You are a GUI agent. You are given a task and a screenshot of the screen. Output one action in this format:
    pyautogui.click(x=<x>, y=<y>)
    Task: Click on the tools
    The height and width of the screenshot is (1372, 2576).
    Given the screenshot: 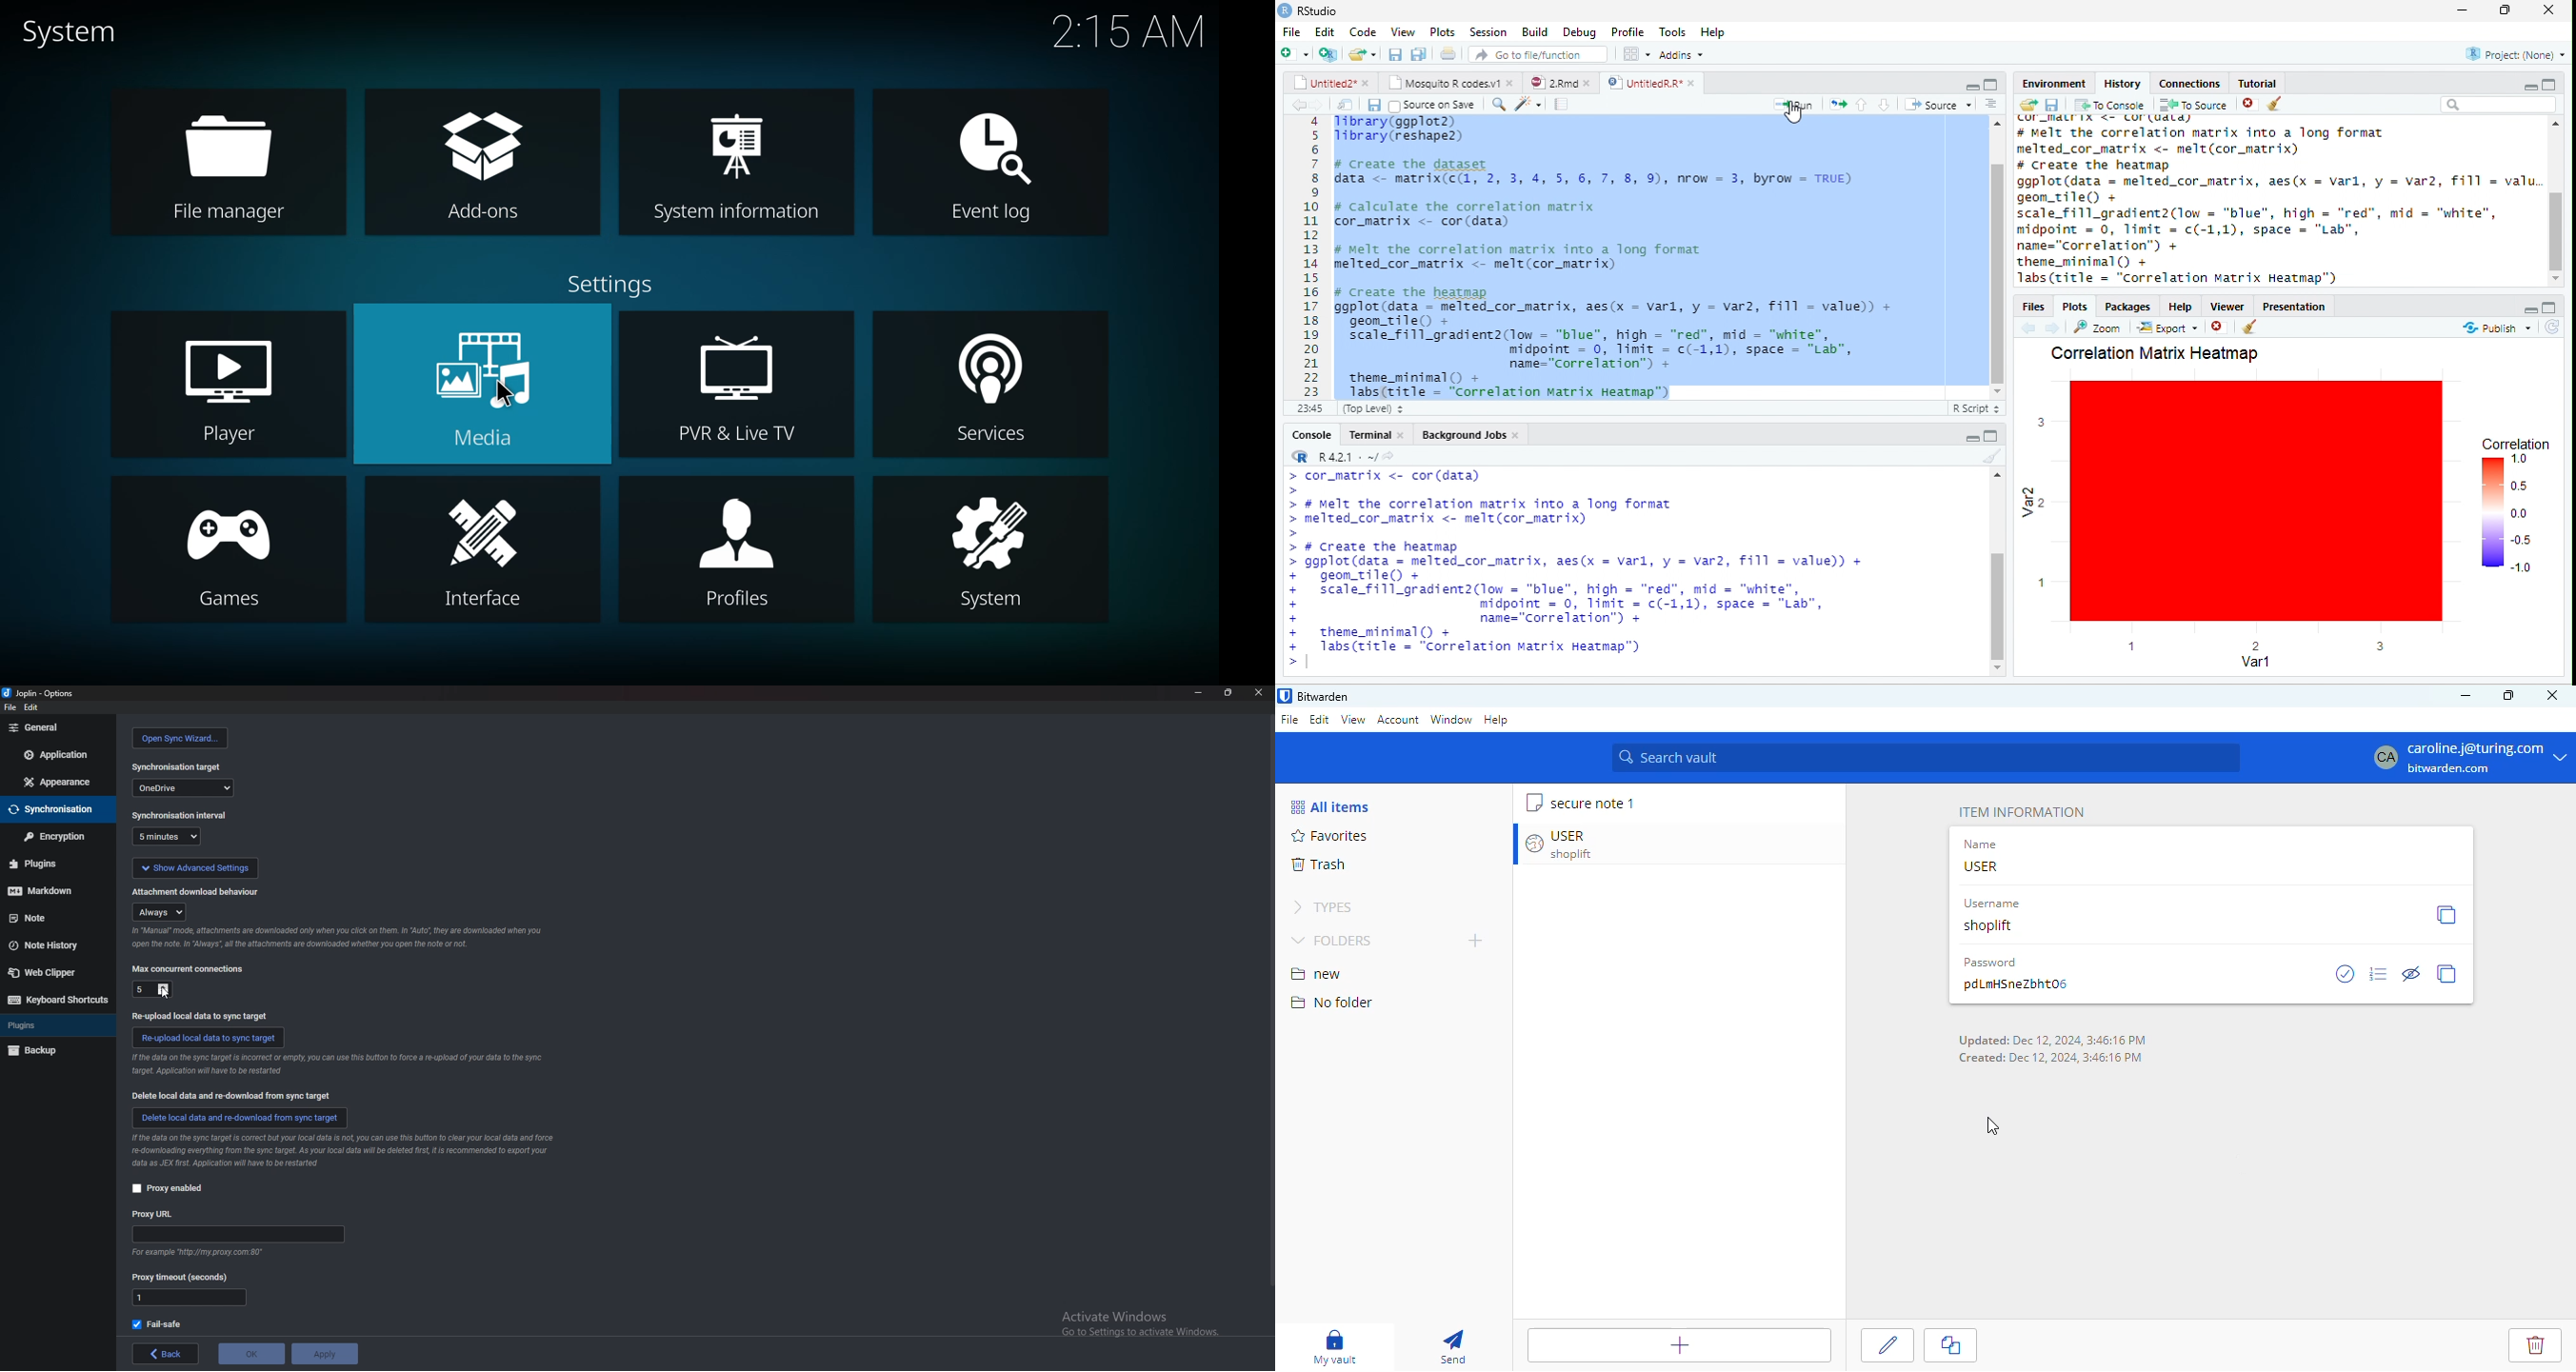 What is the action you would take?
    pyautogui.click(x=1672, y=29)
    